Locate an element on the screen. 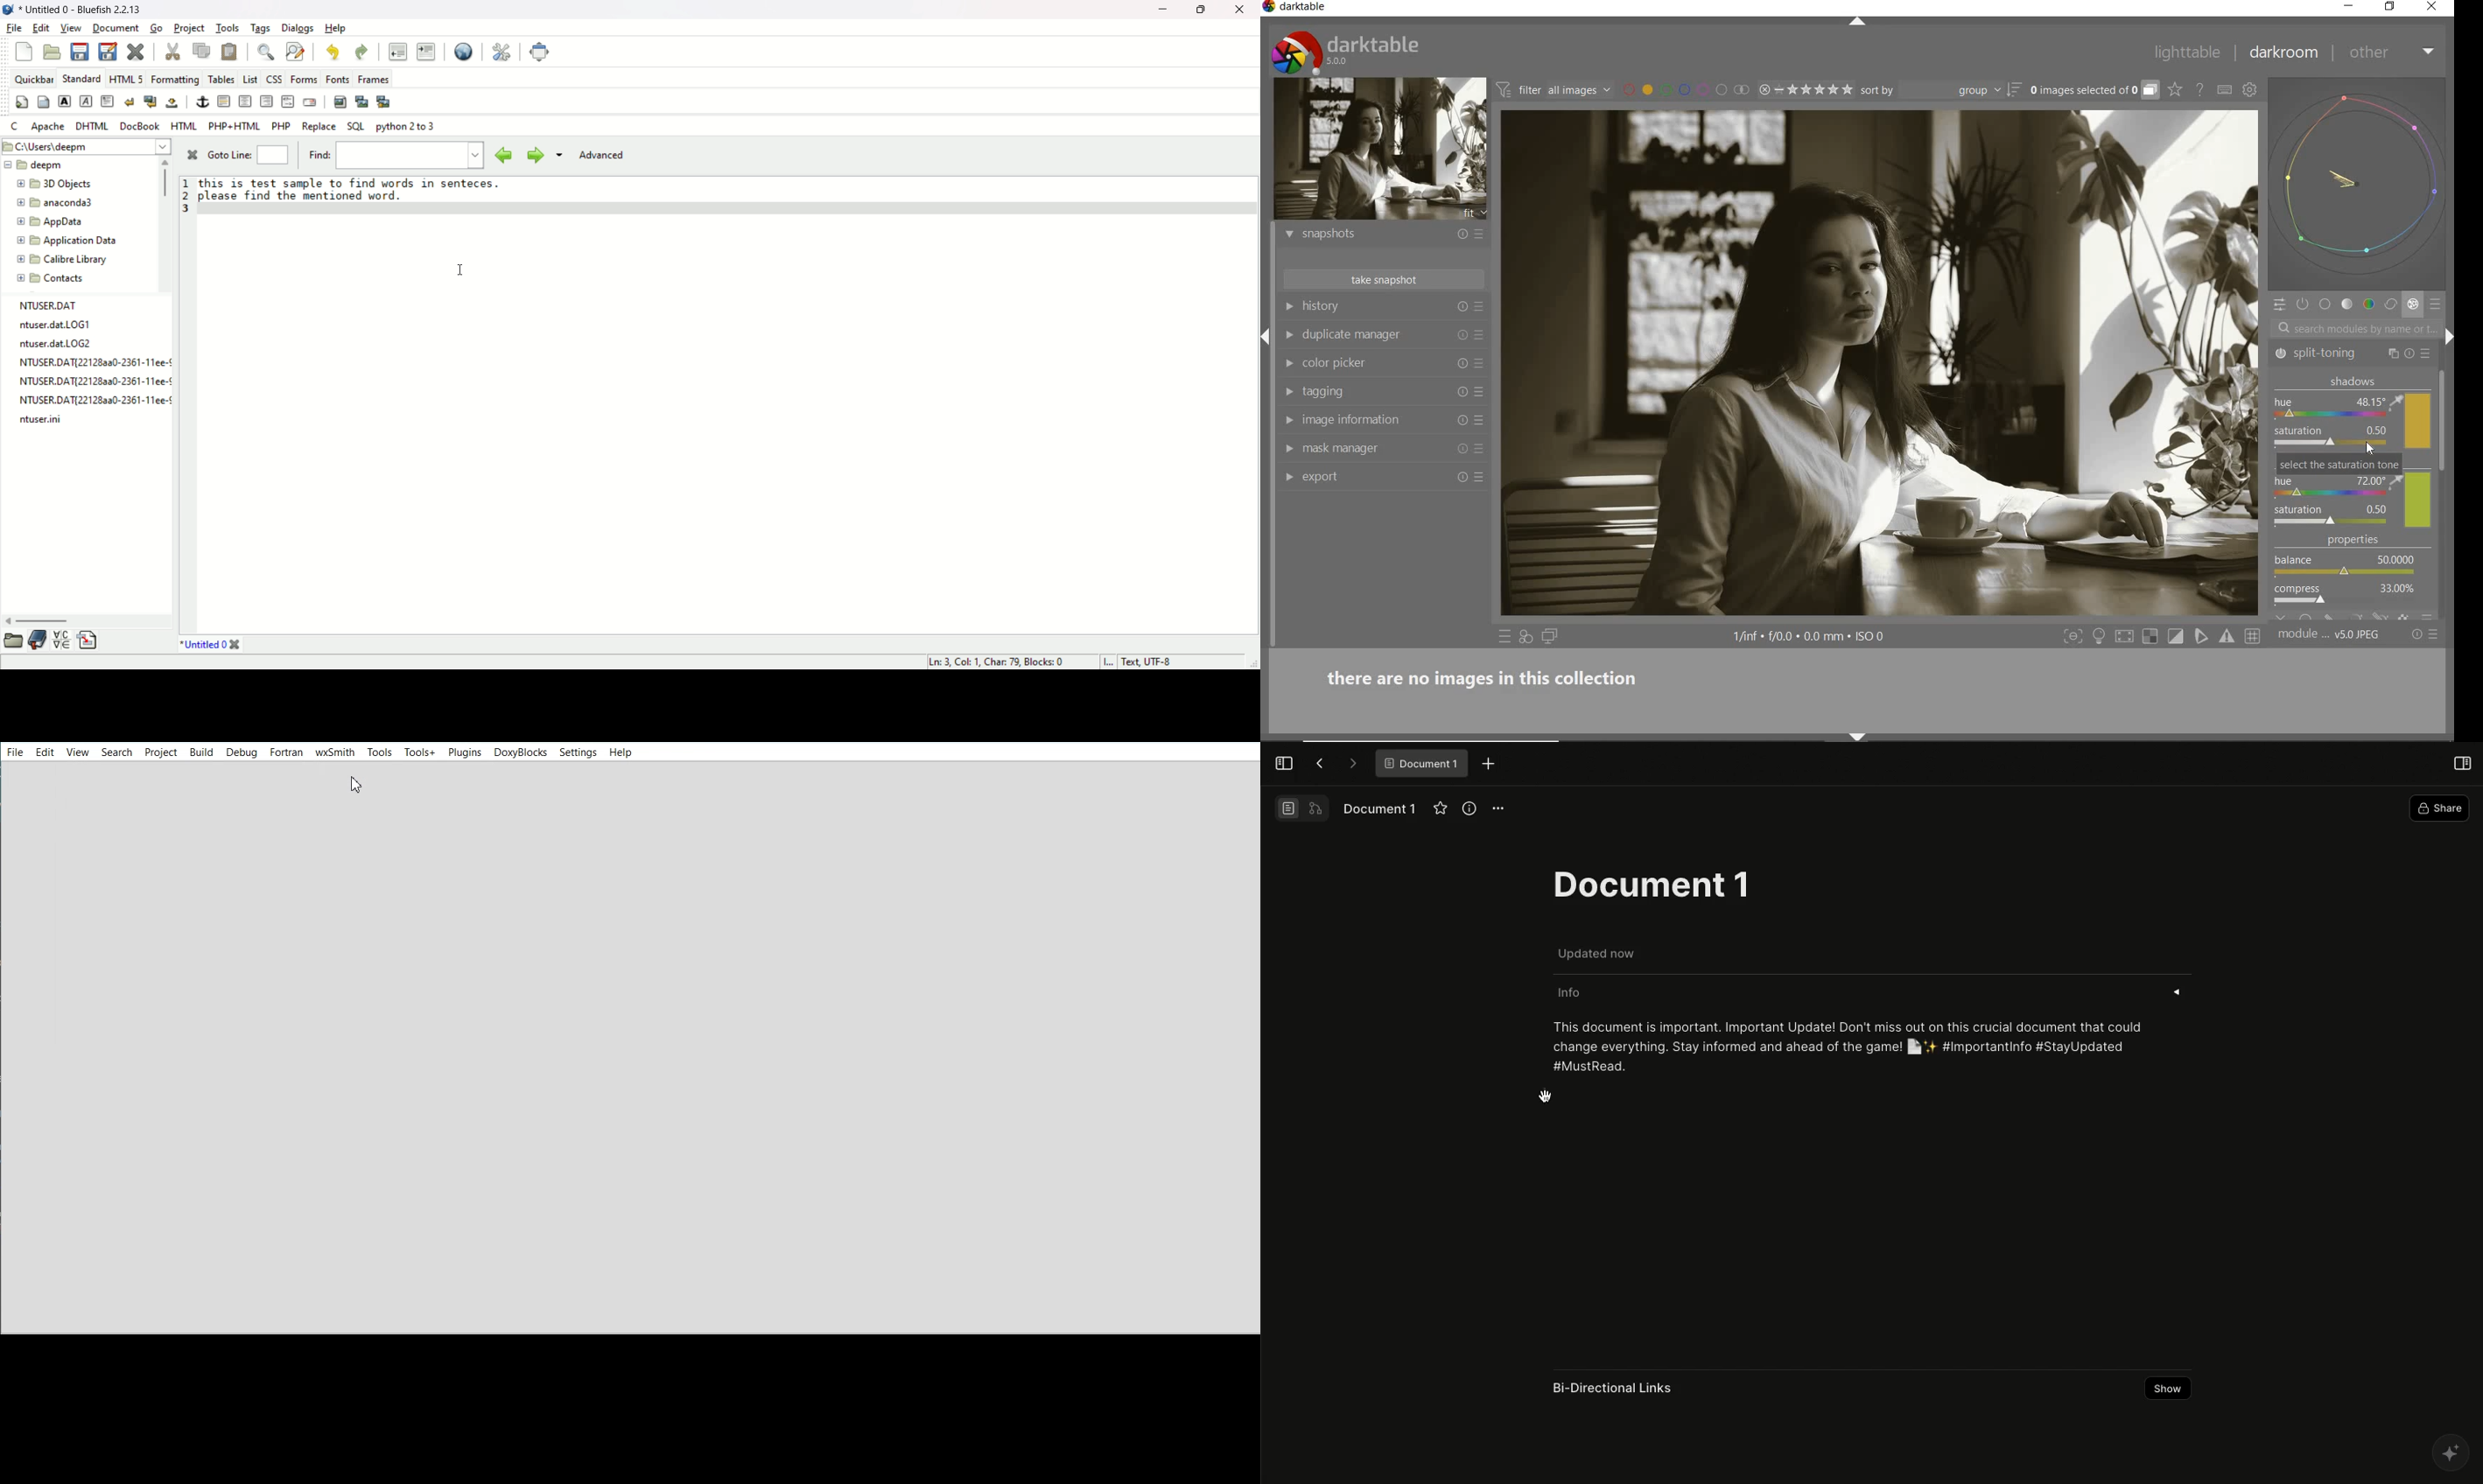  other is located at coordinates (2394, 52).